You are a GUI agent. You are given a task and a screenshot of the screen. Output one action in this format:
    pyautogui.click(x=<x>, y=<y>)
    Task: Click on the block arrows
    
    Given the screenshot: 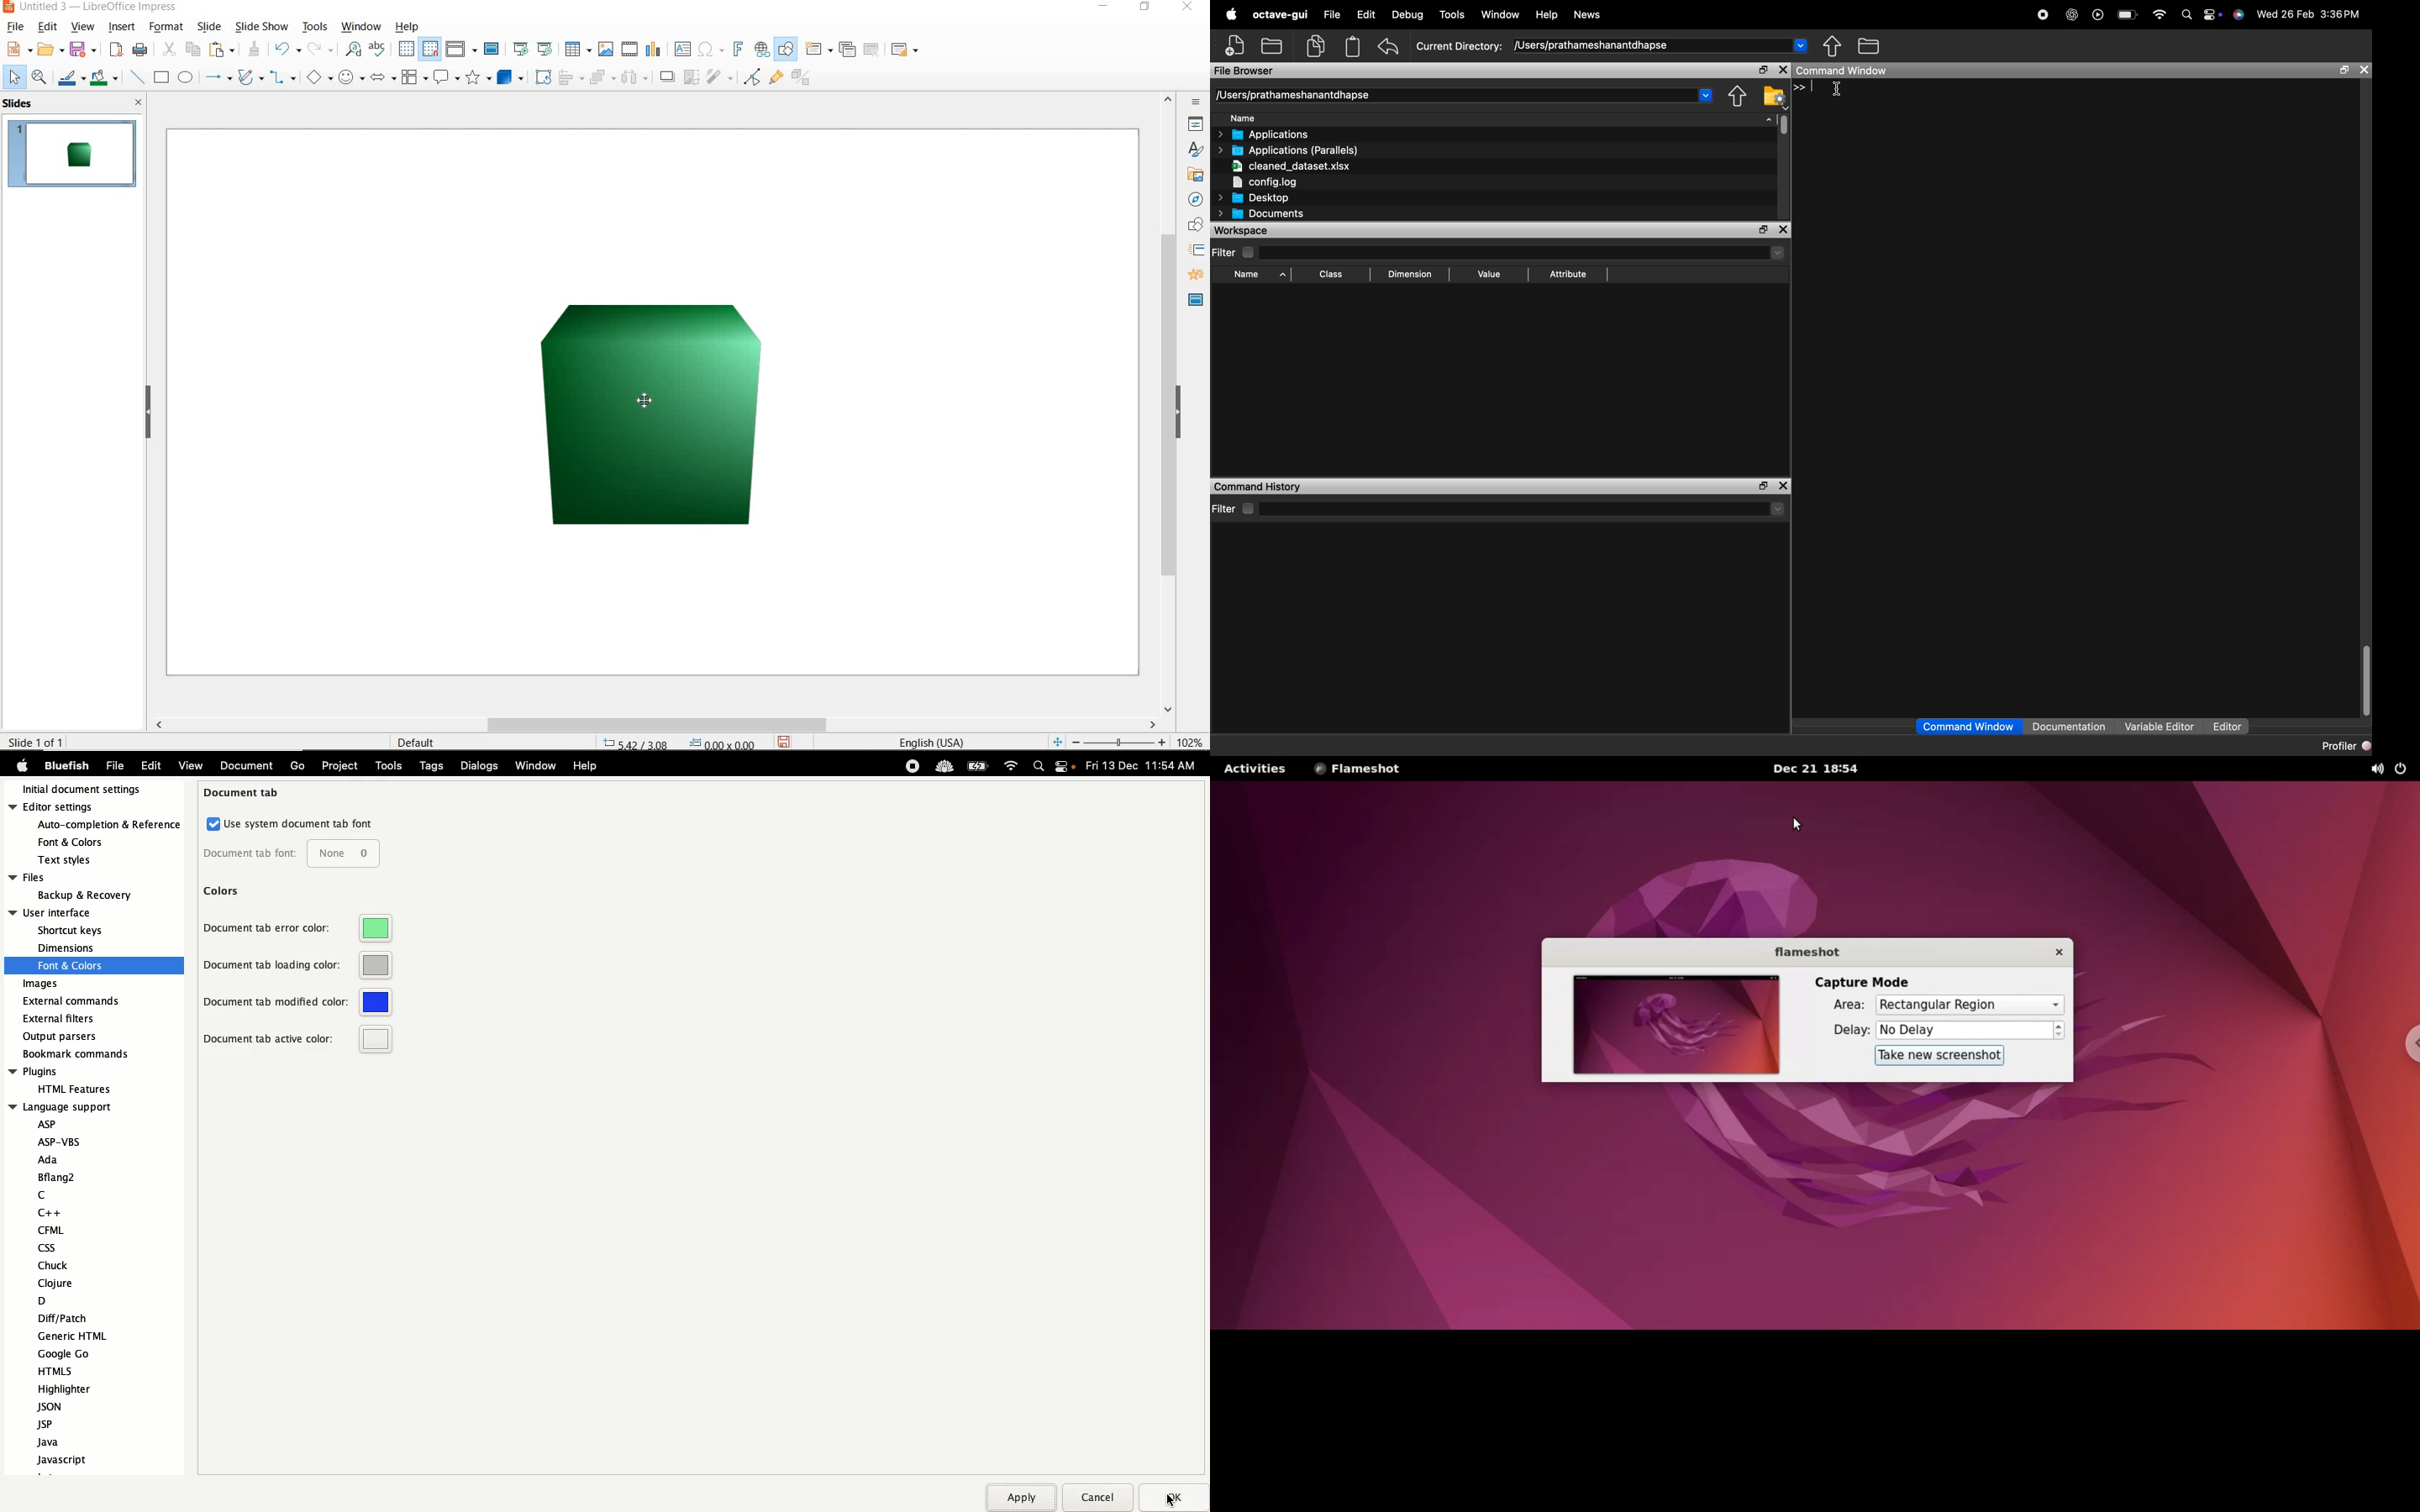 What is the action you would take?
    pyautogui.click(x=383, y=77)
    